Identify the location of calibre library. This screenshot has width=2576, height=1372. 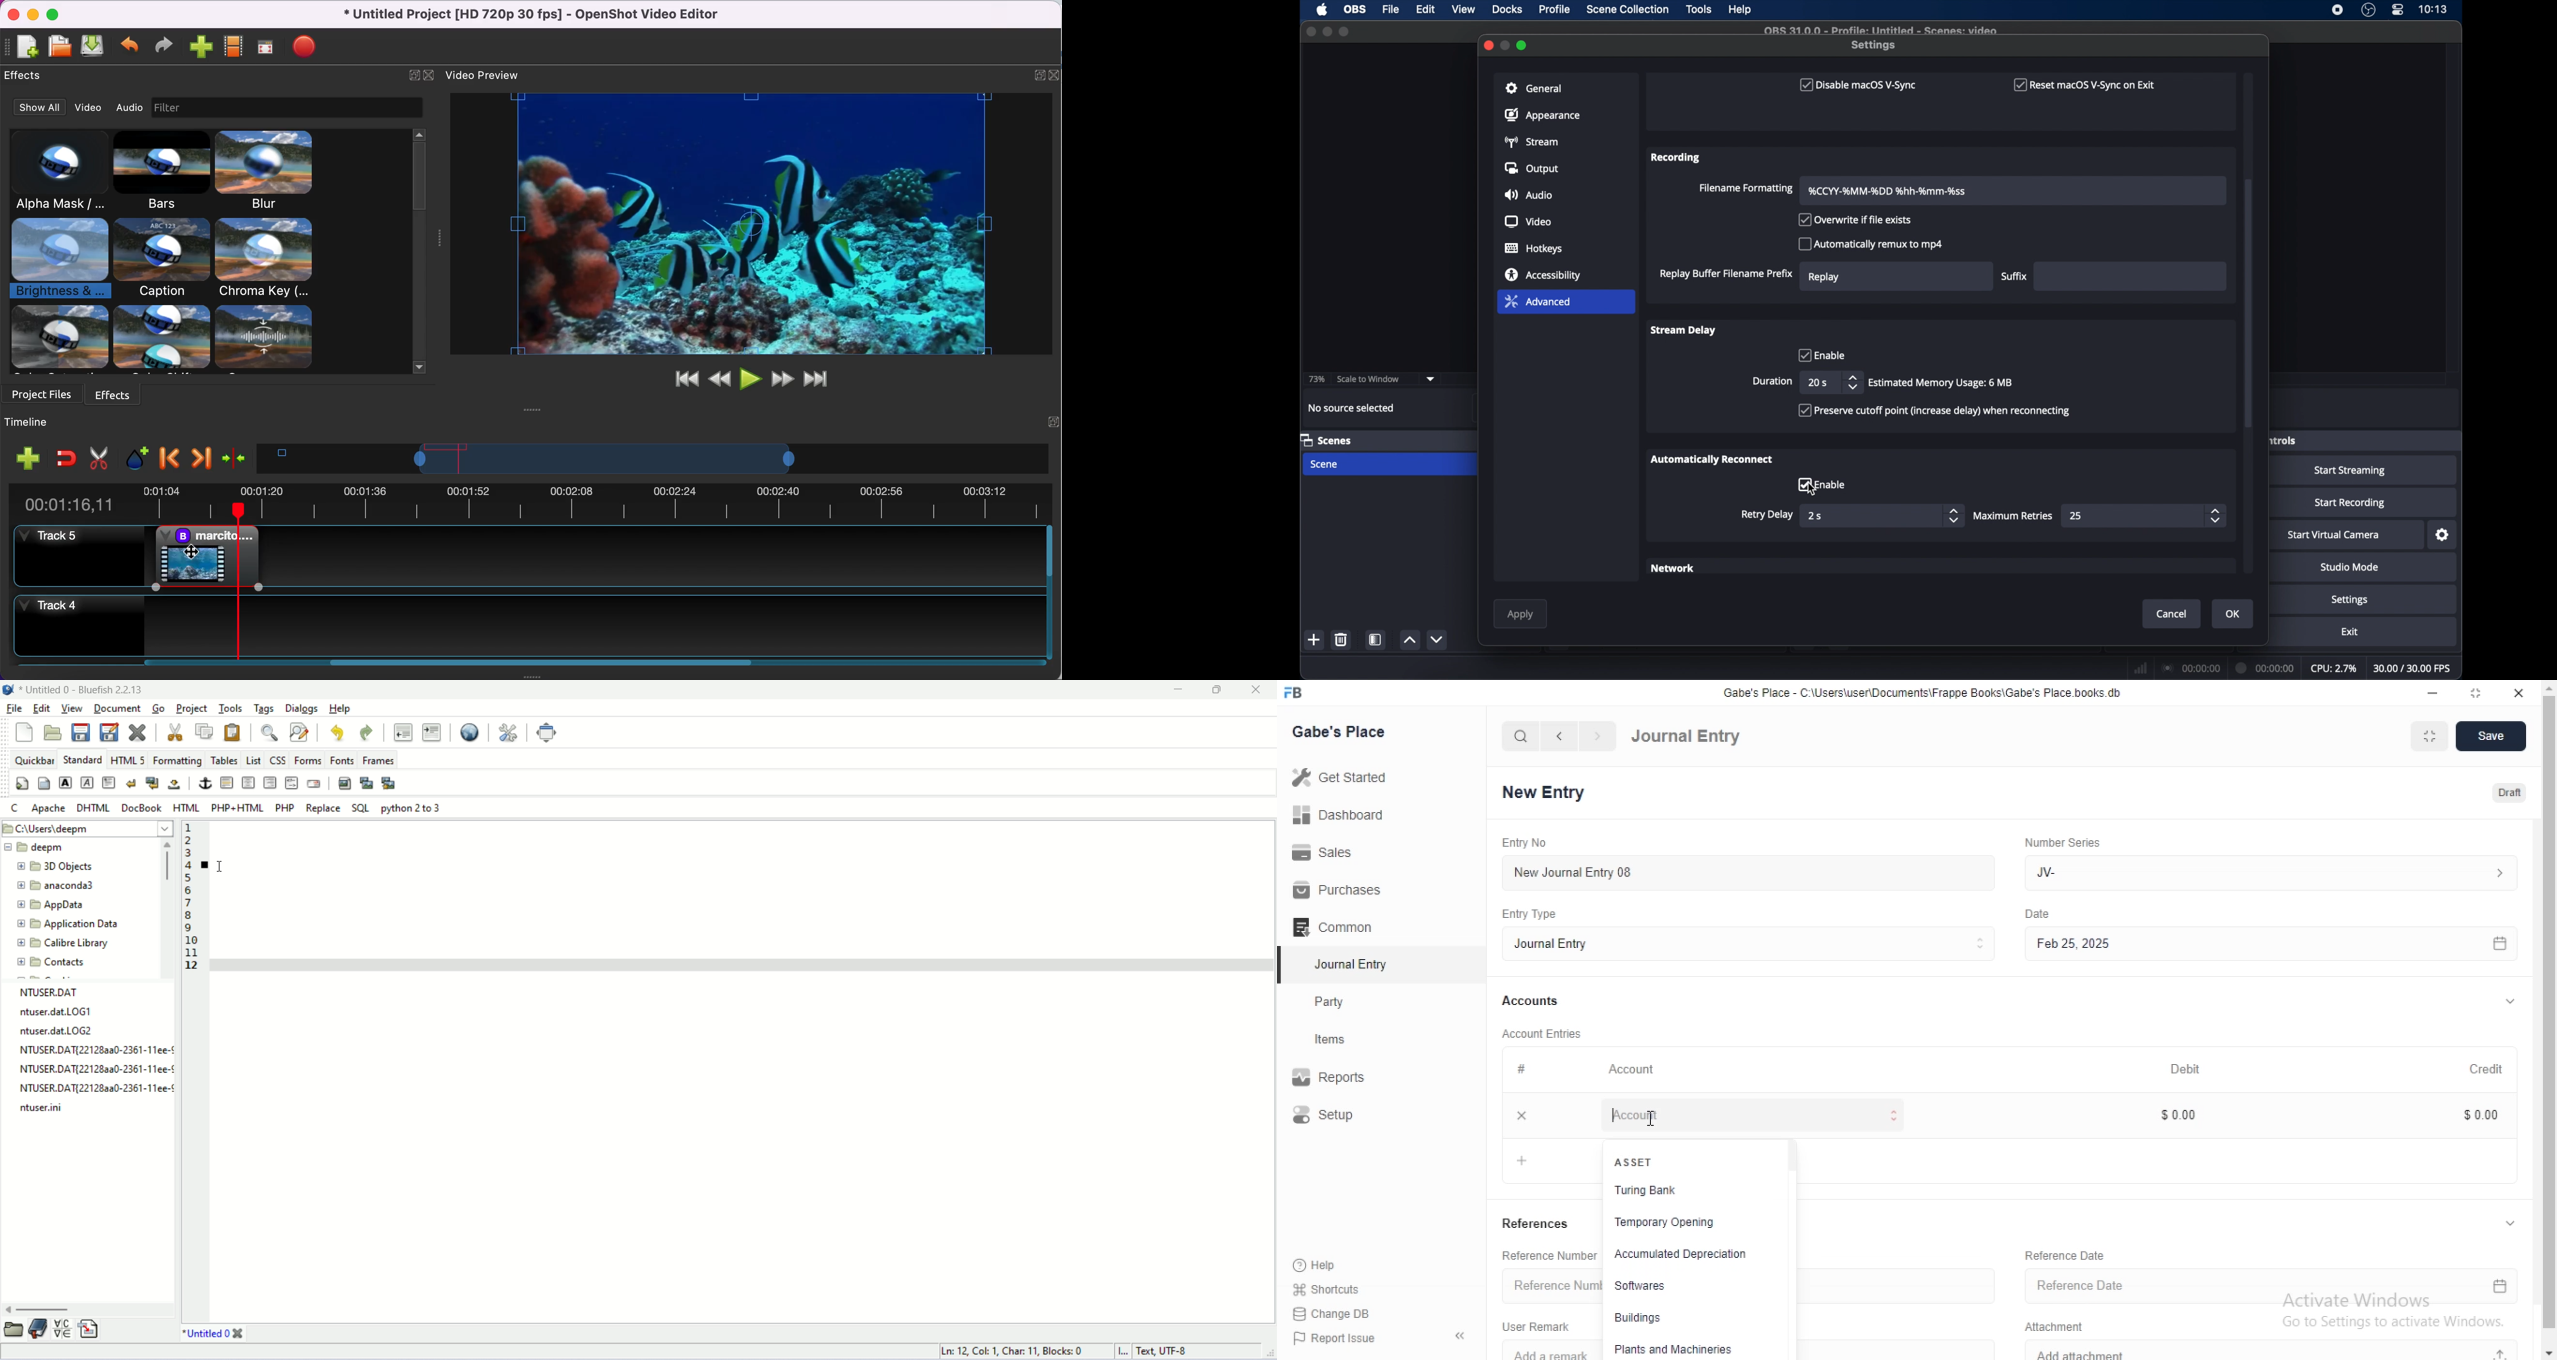
(63, 943).